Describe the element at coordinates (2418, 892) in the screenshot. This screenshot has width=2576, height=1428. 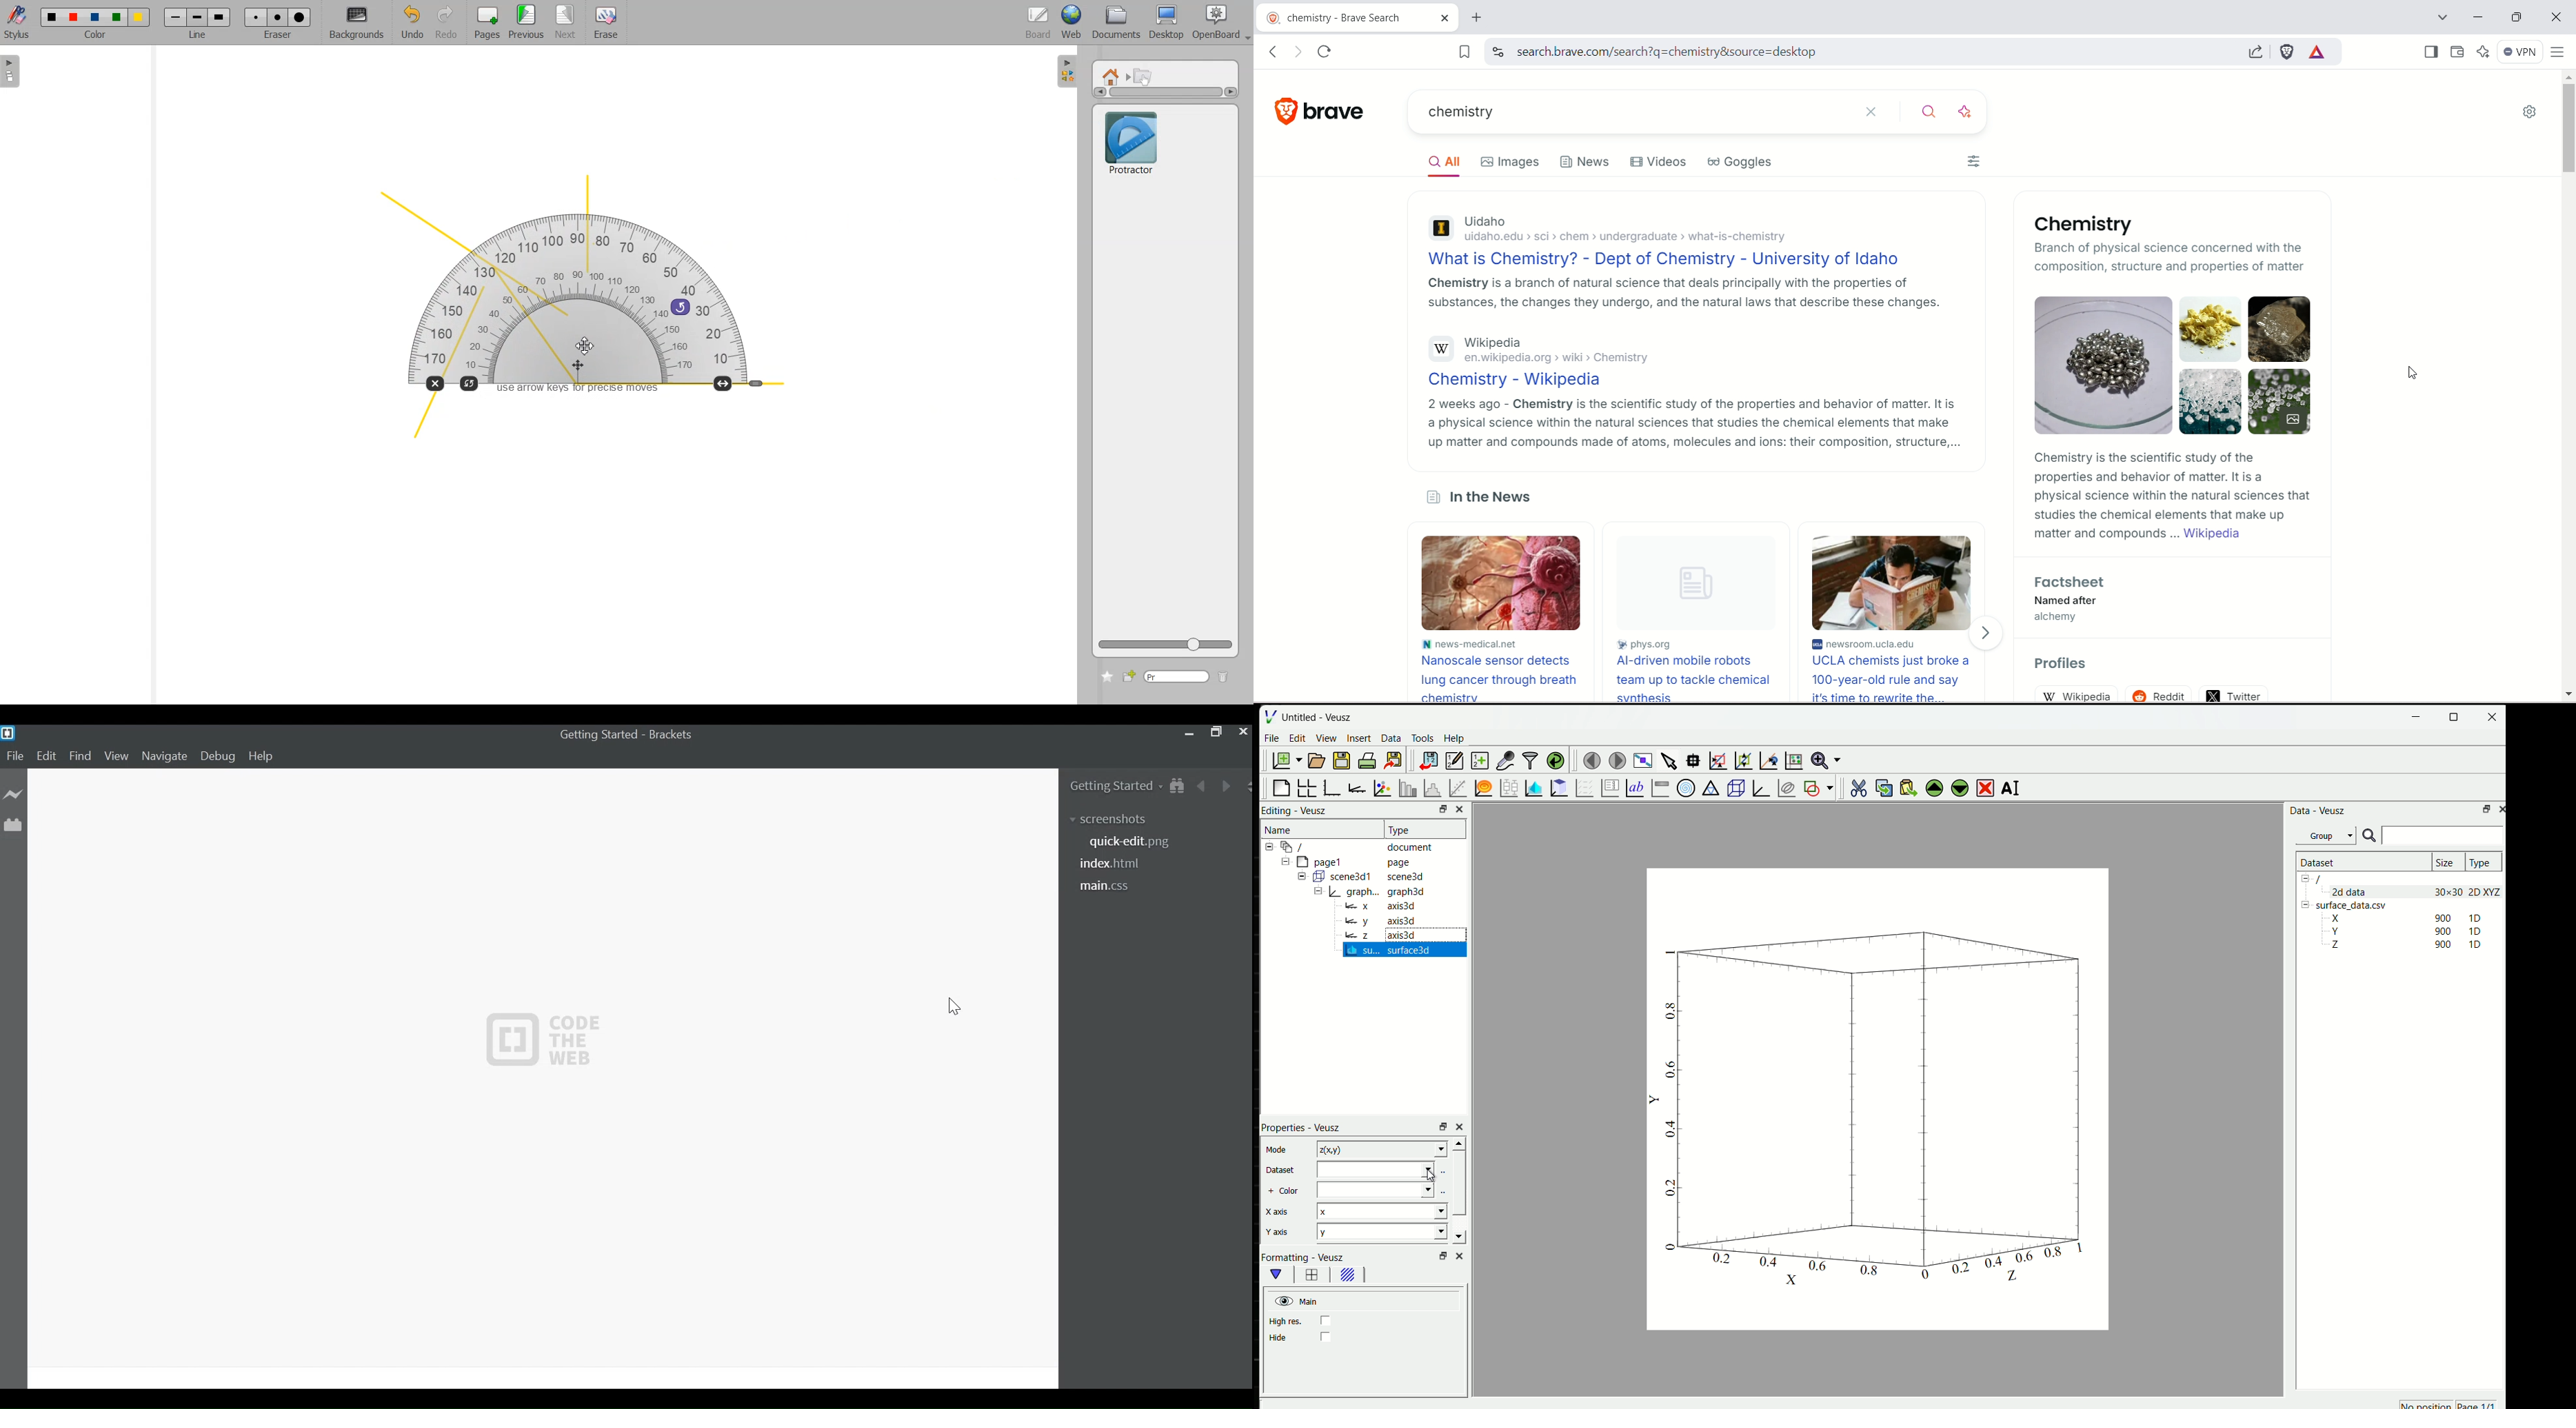
I see `2d data 30x30 2D XYZ` at that location.